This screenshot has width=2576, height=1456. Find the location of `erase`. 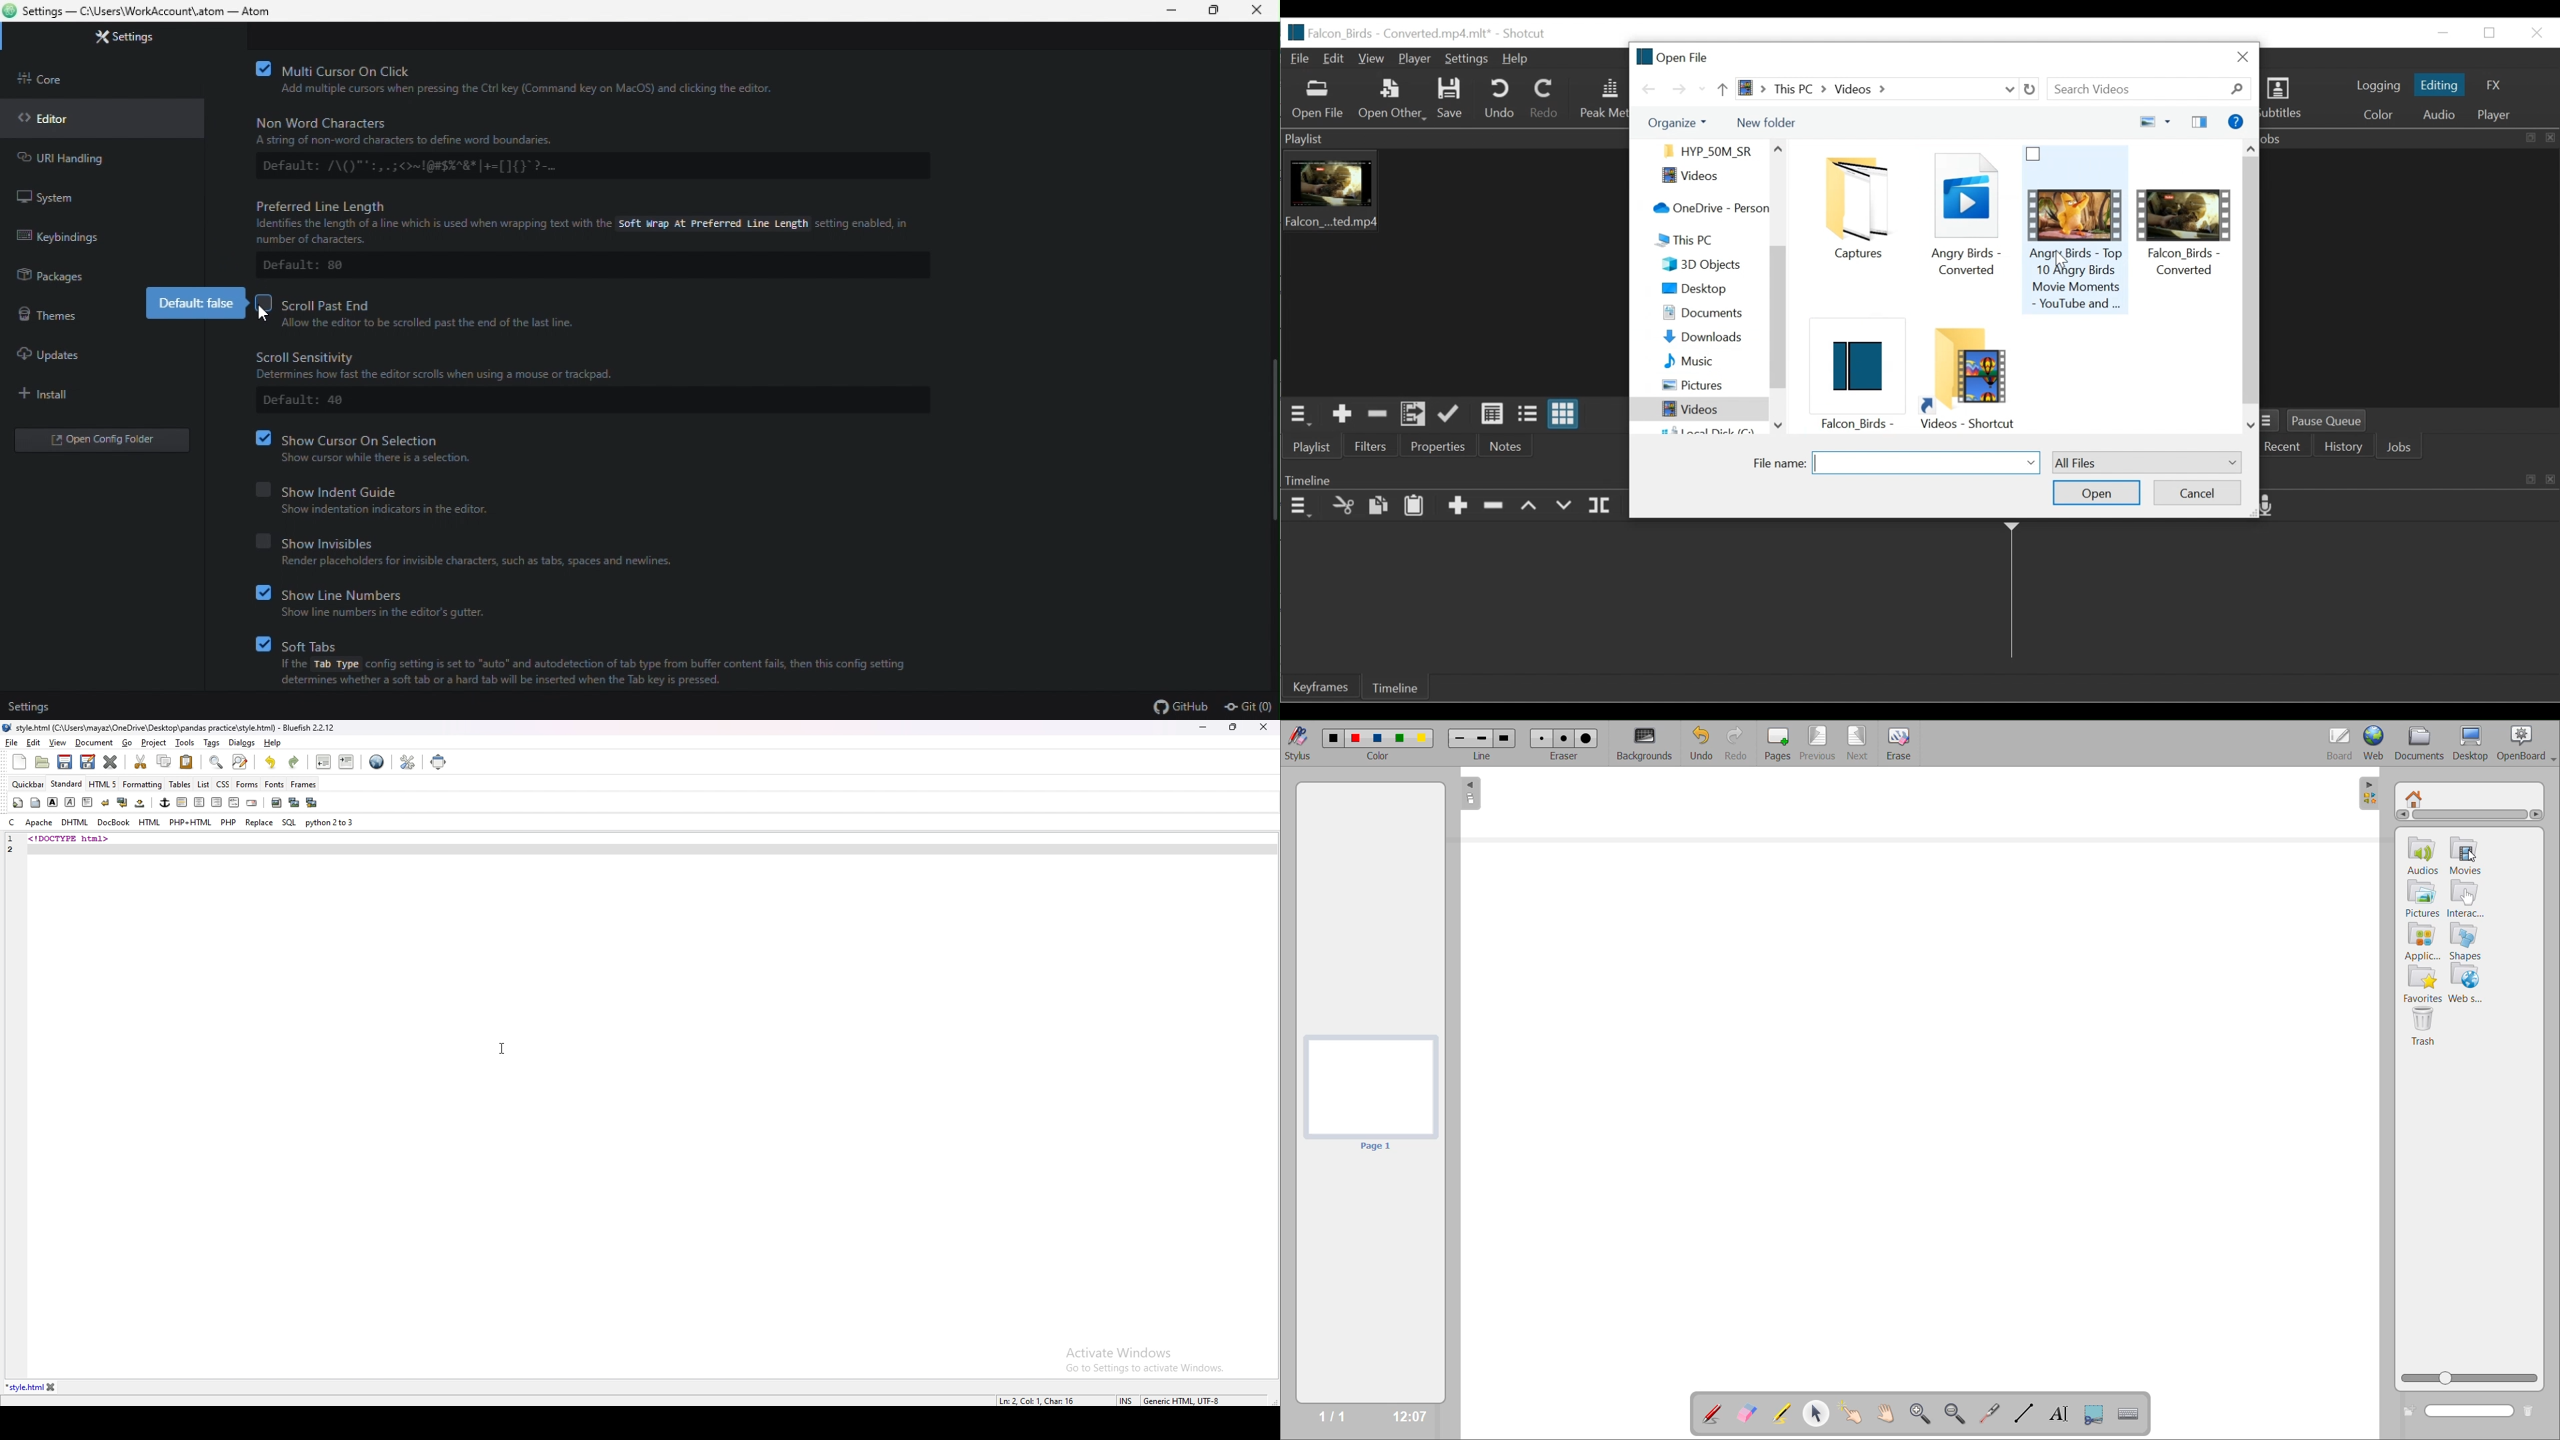

erase is located at coordinates (1900, 745).